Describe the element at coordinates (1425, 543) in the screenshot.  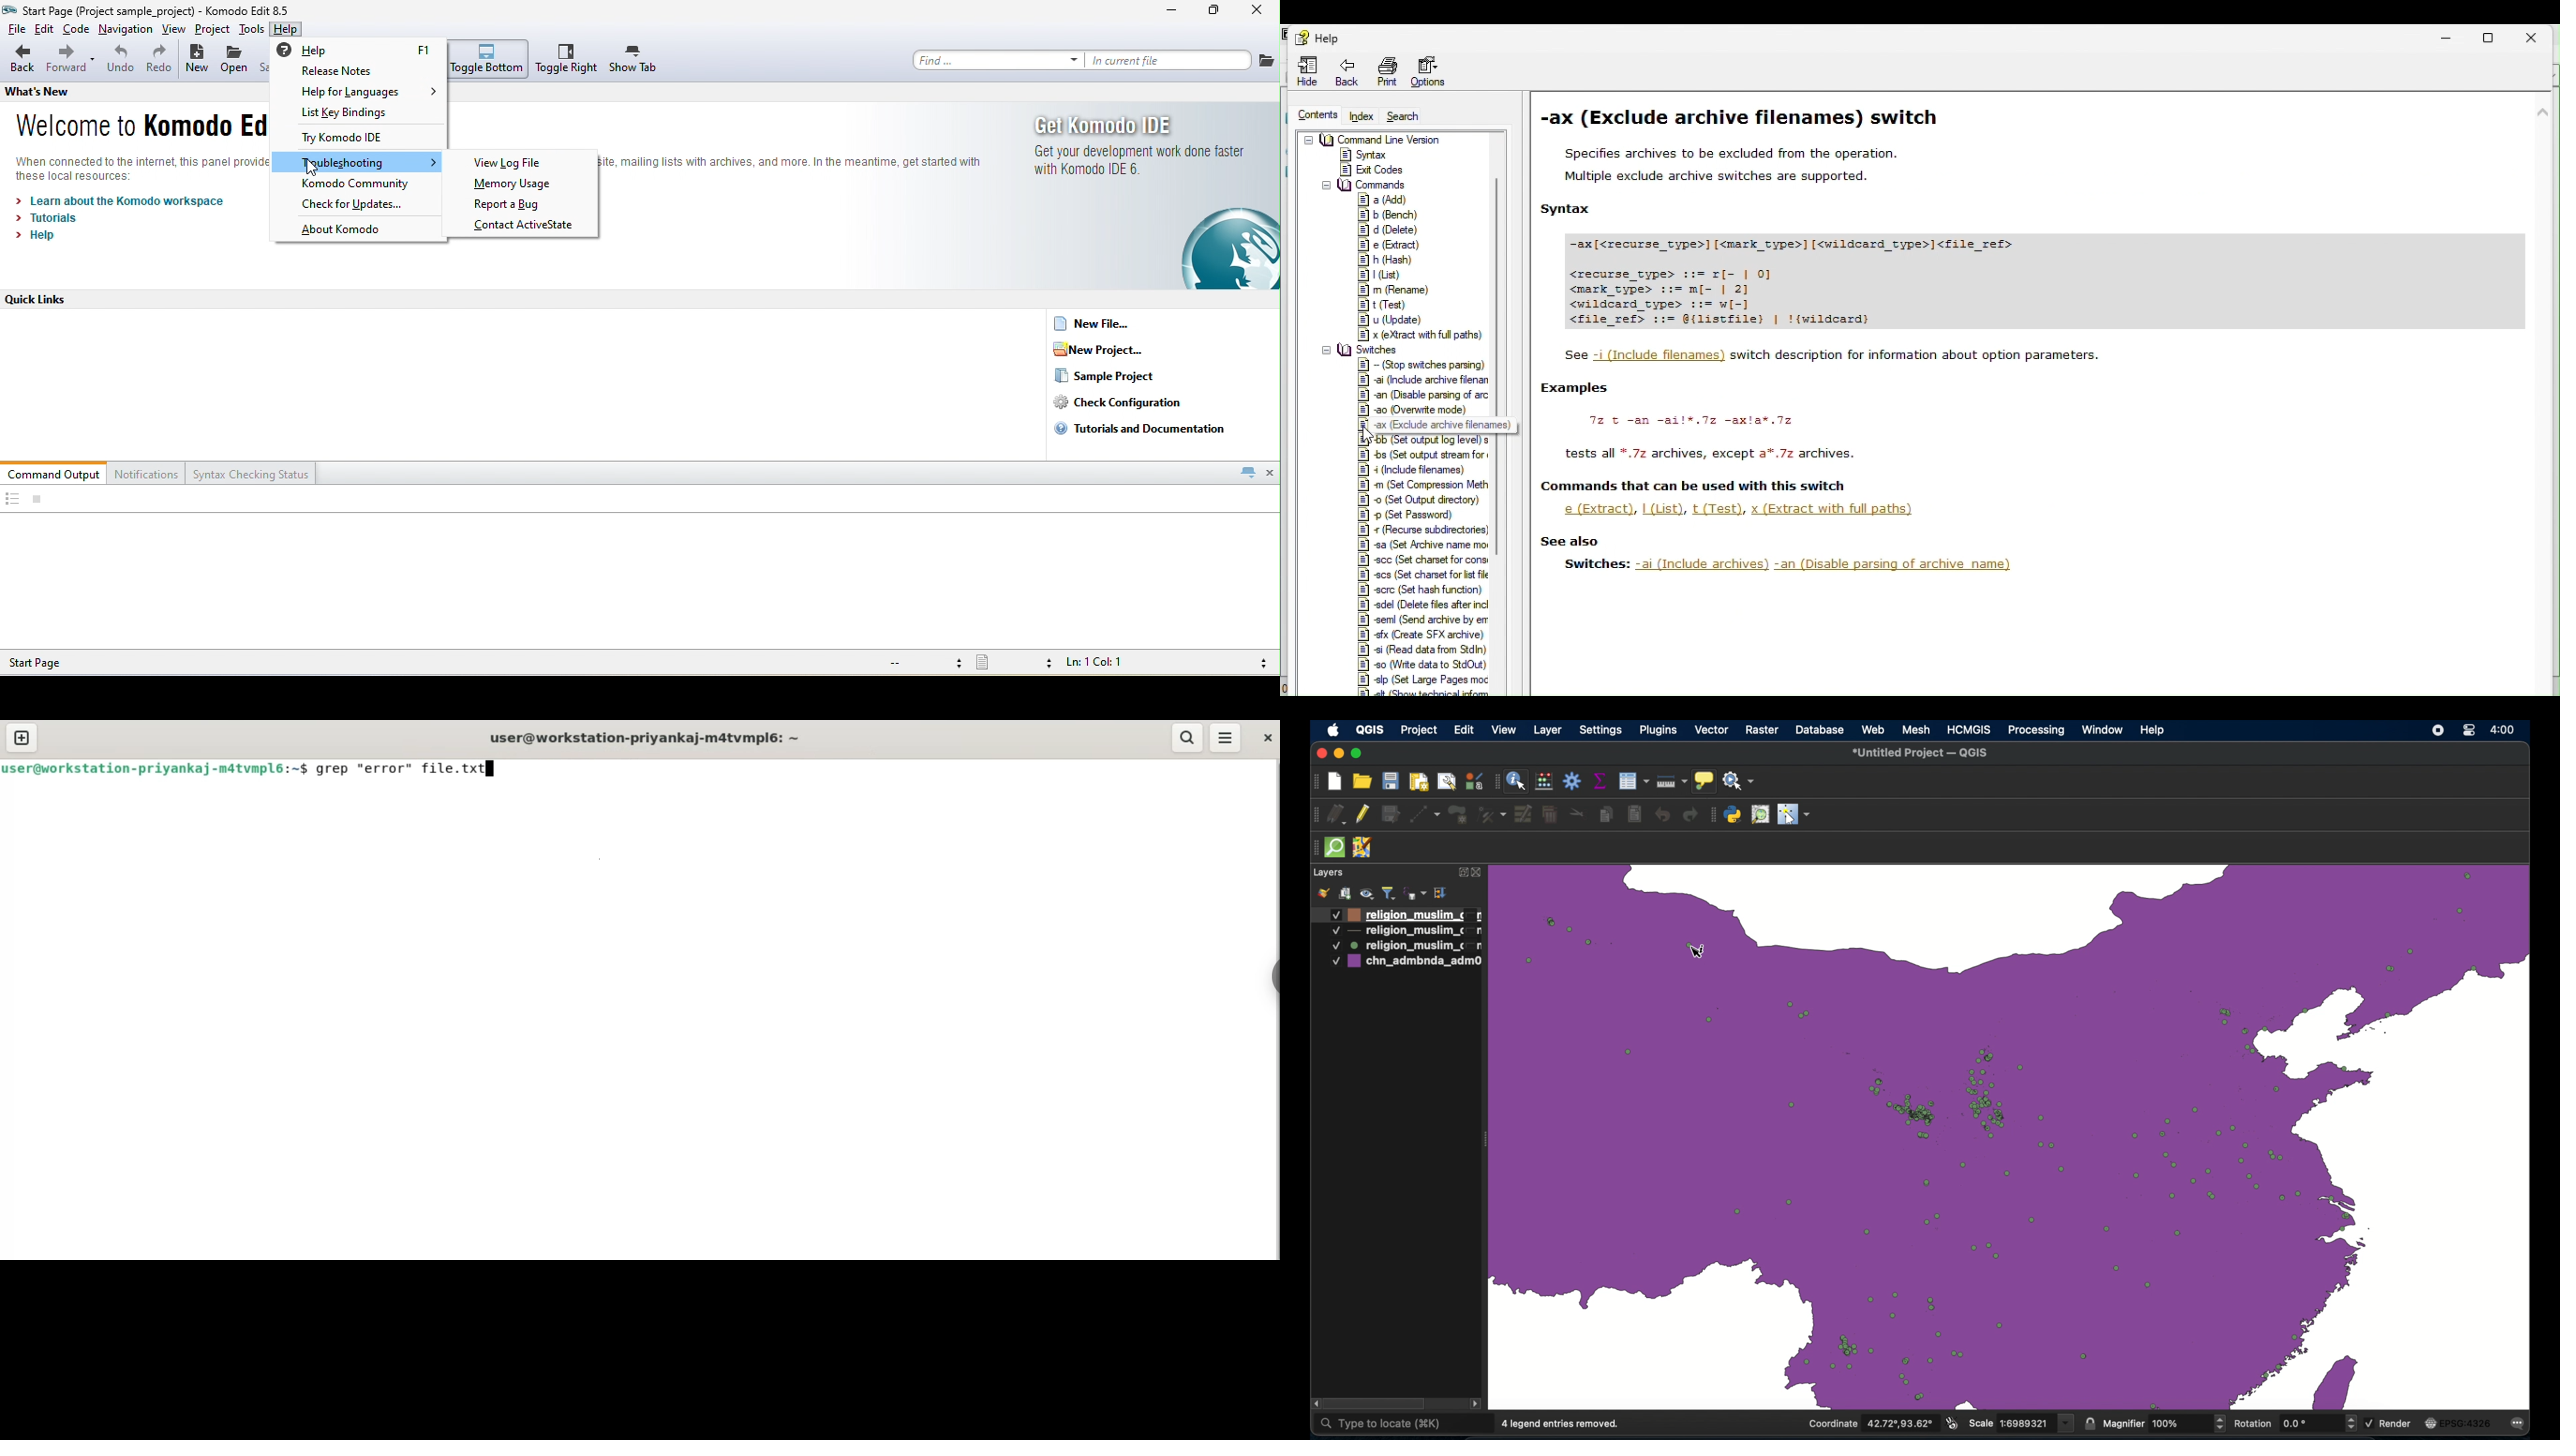
I see `| PT we Punn—` at that location.